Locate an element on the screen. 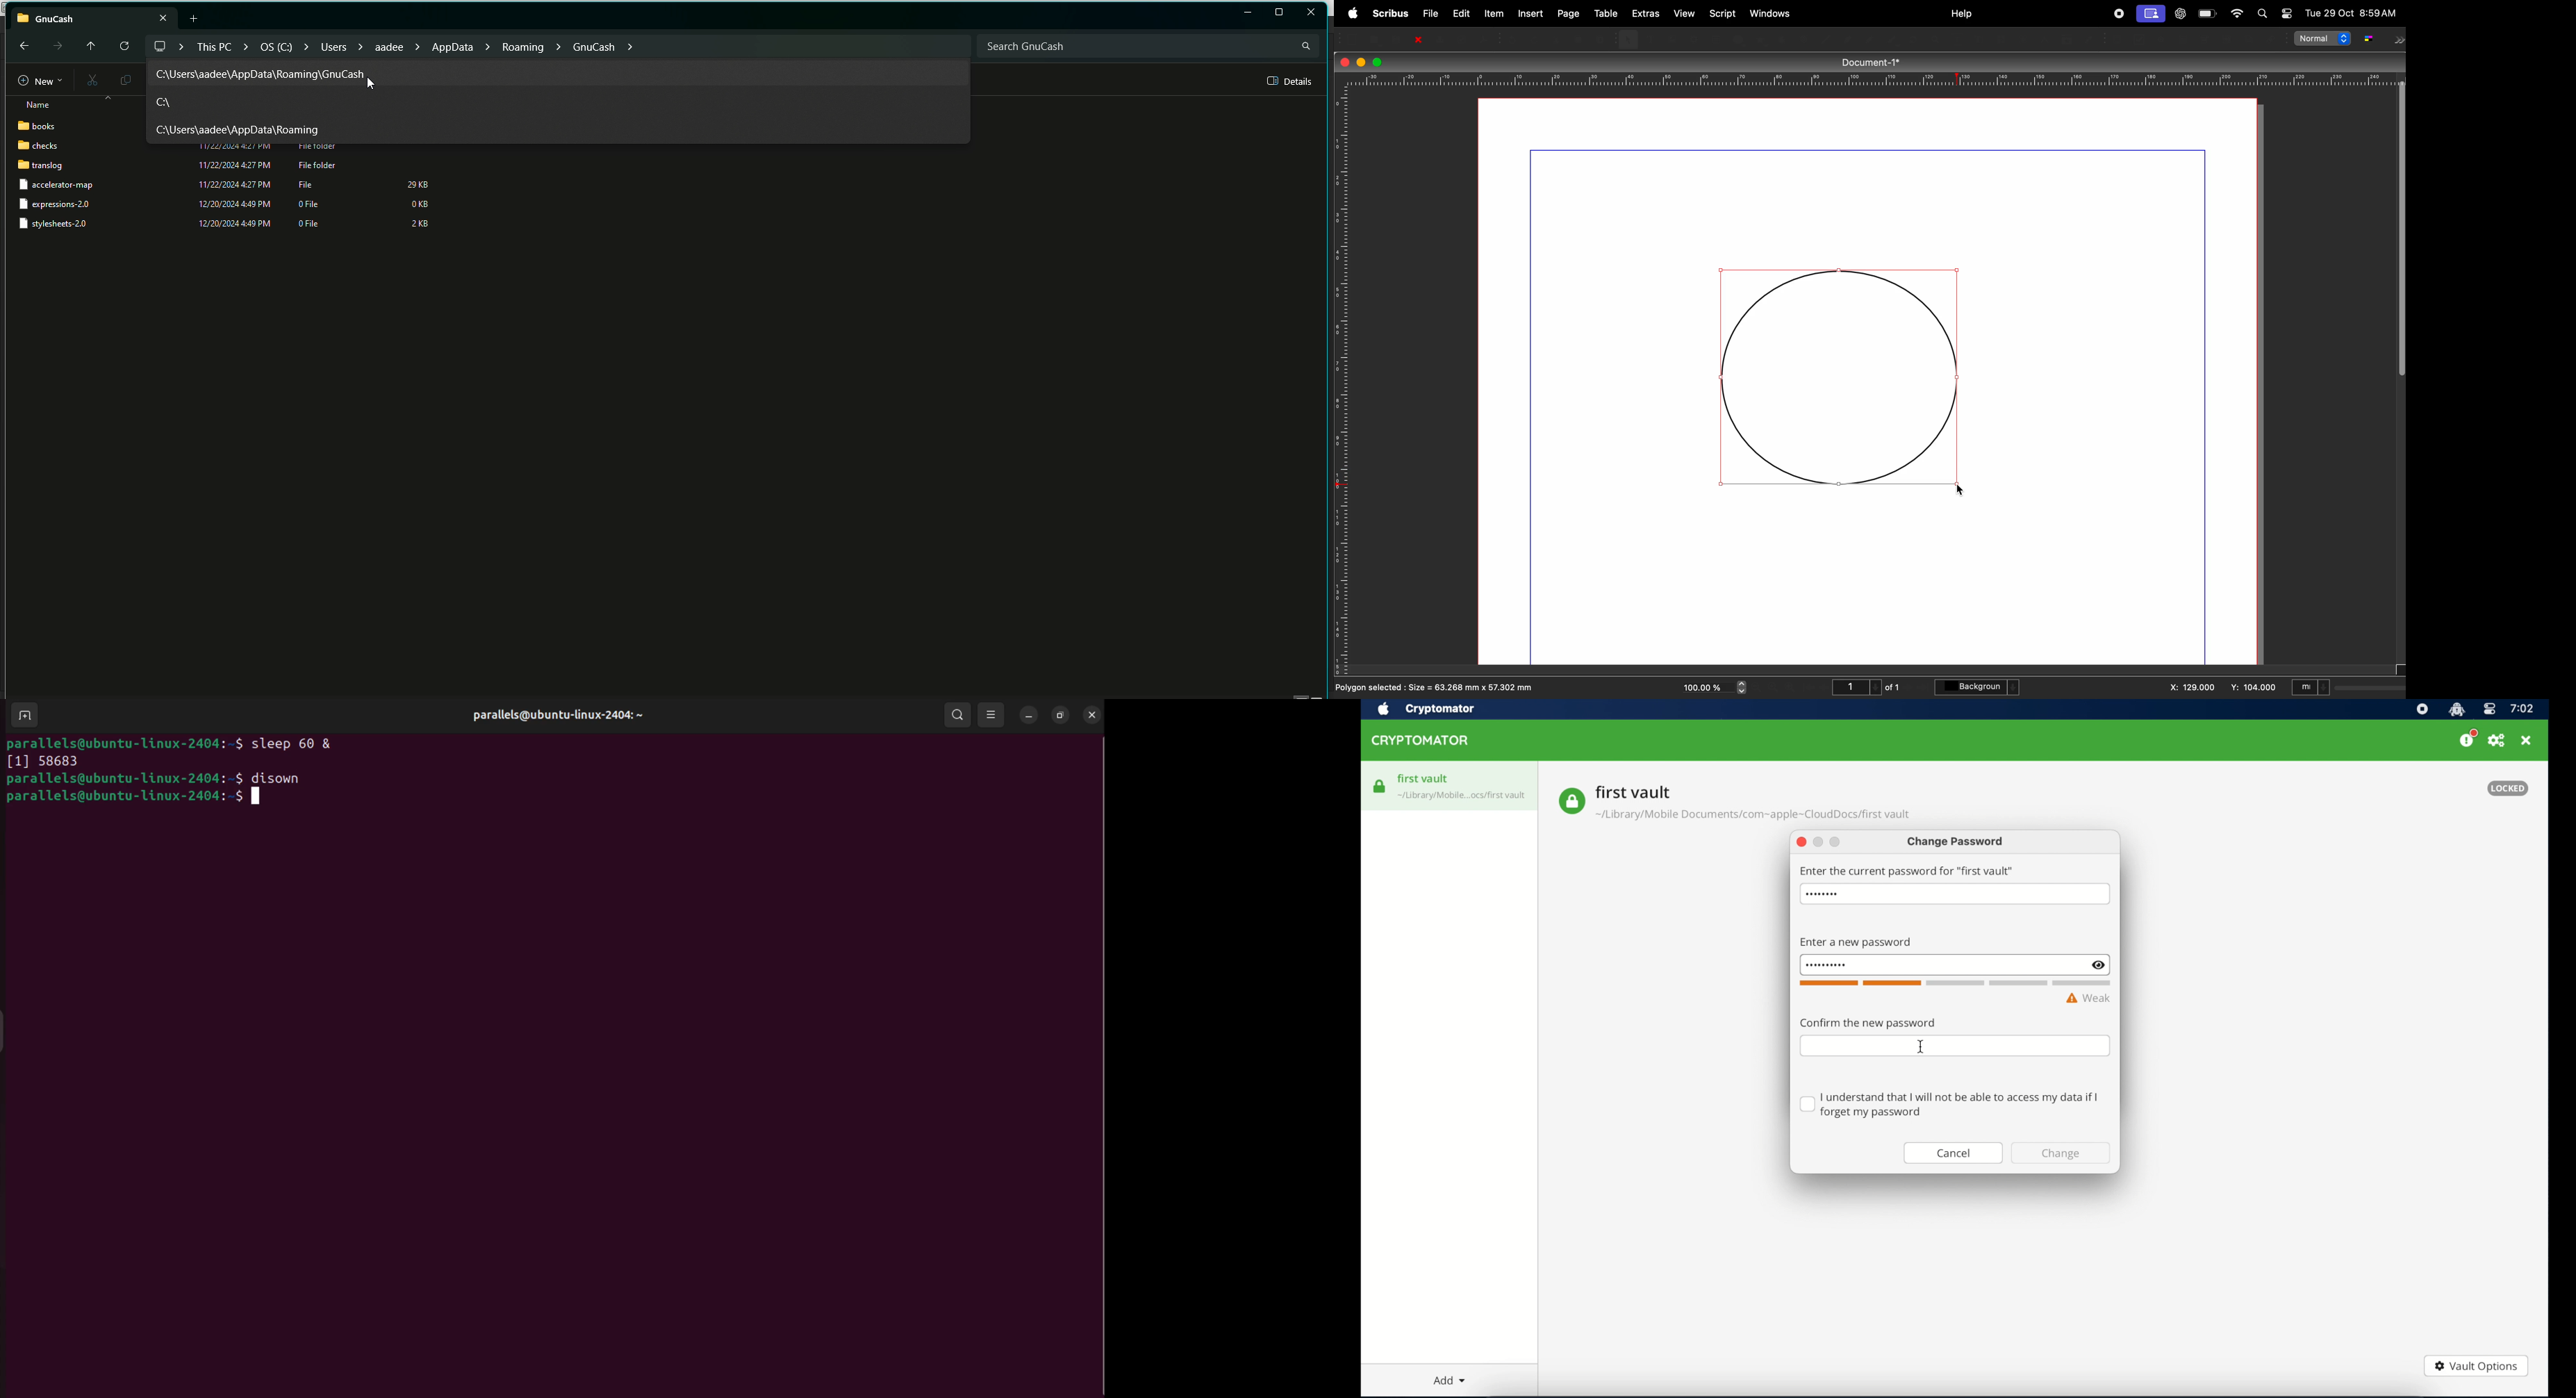 This screenshot has height=1400, width=2576. Print is located at coordinates (1439, 39).